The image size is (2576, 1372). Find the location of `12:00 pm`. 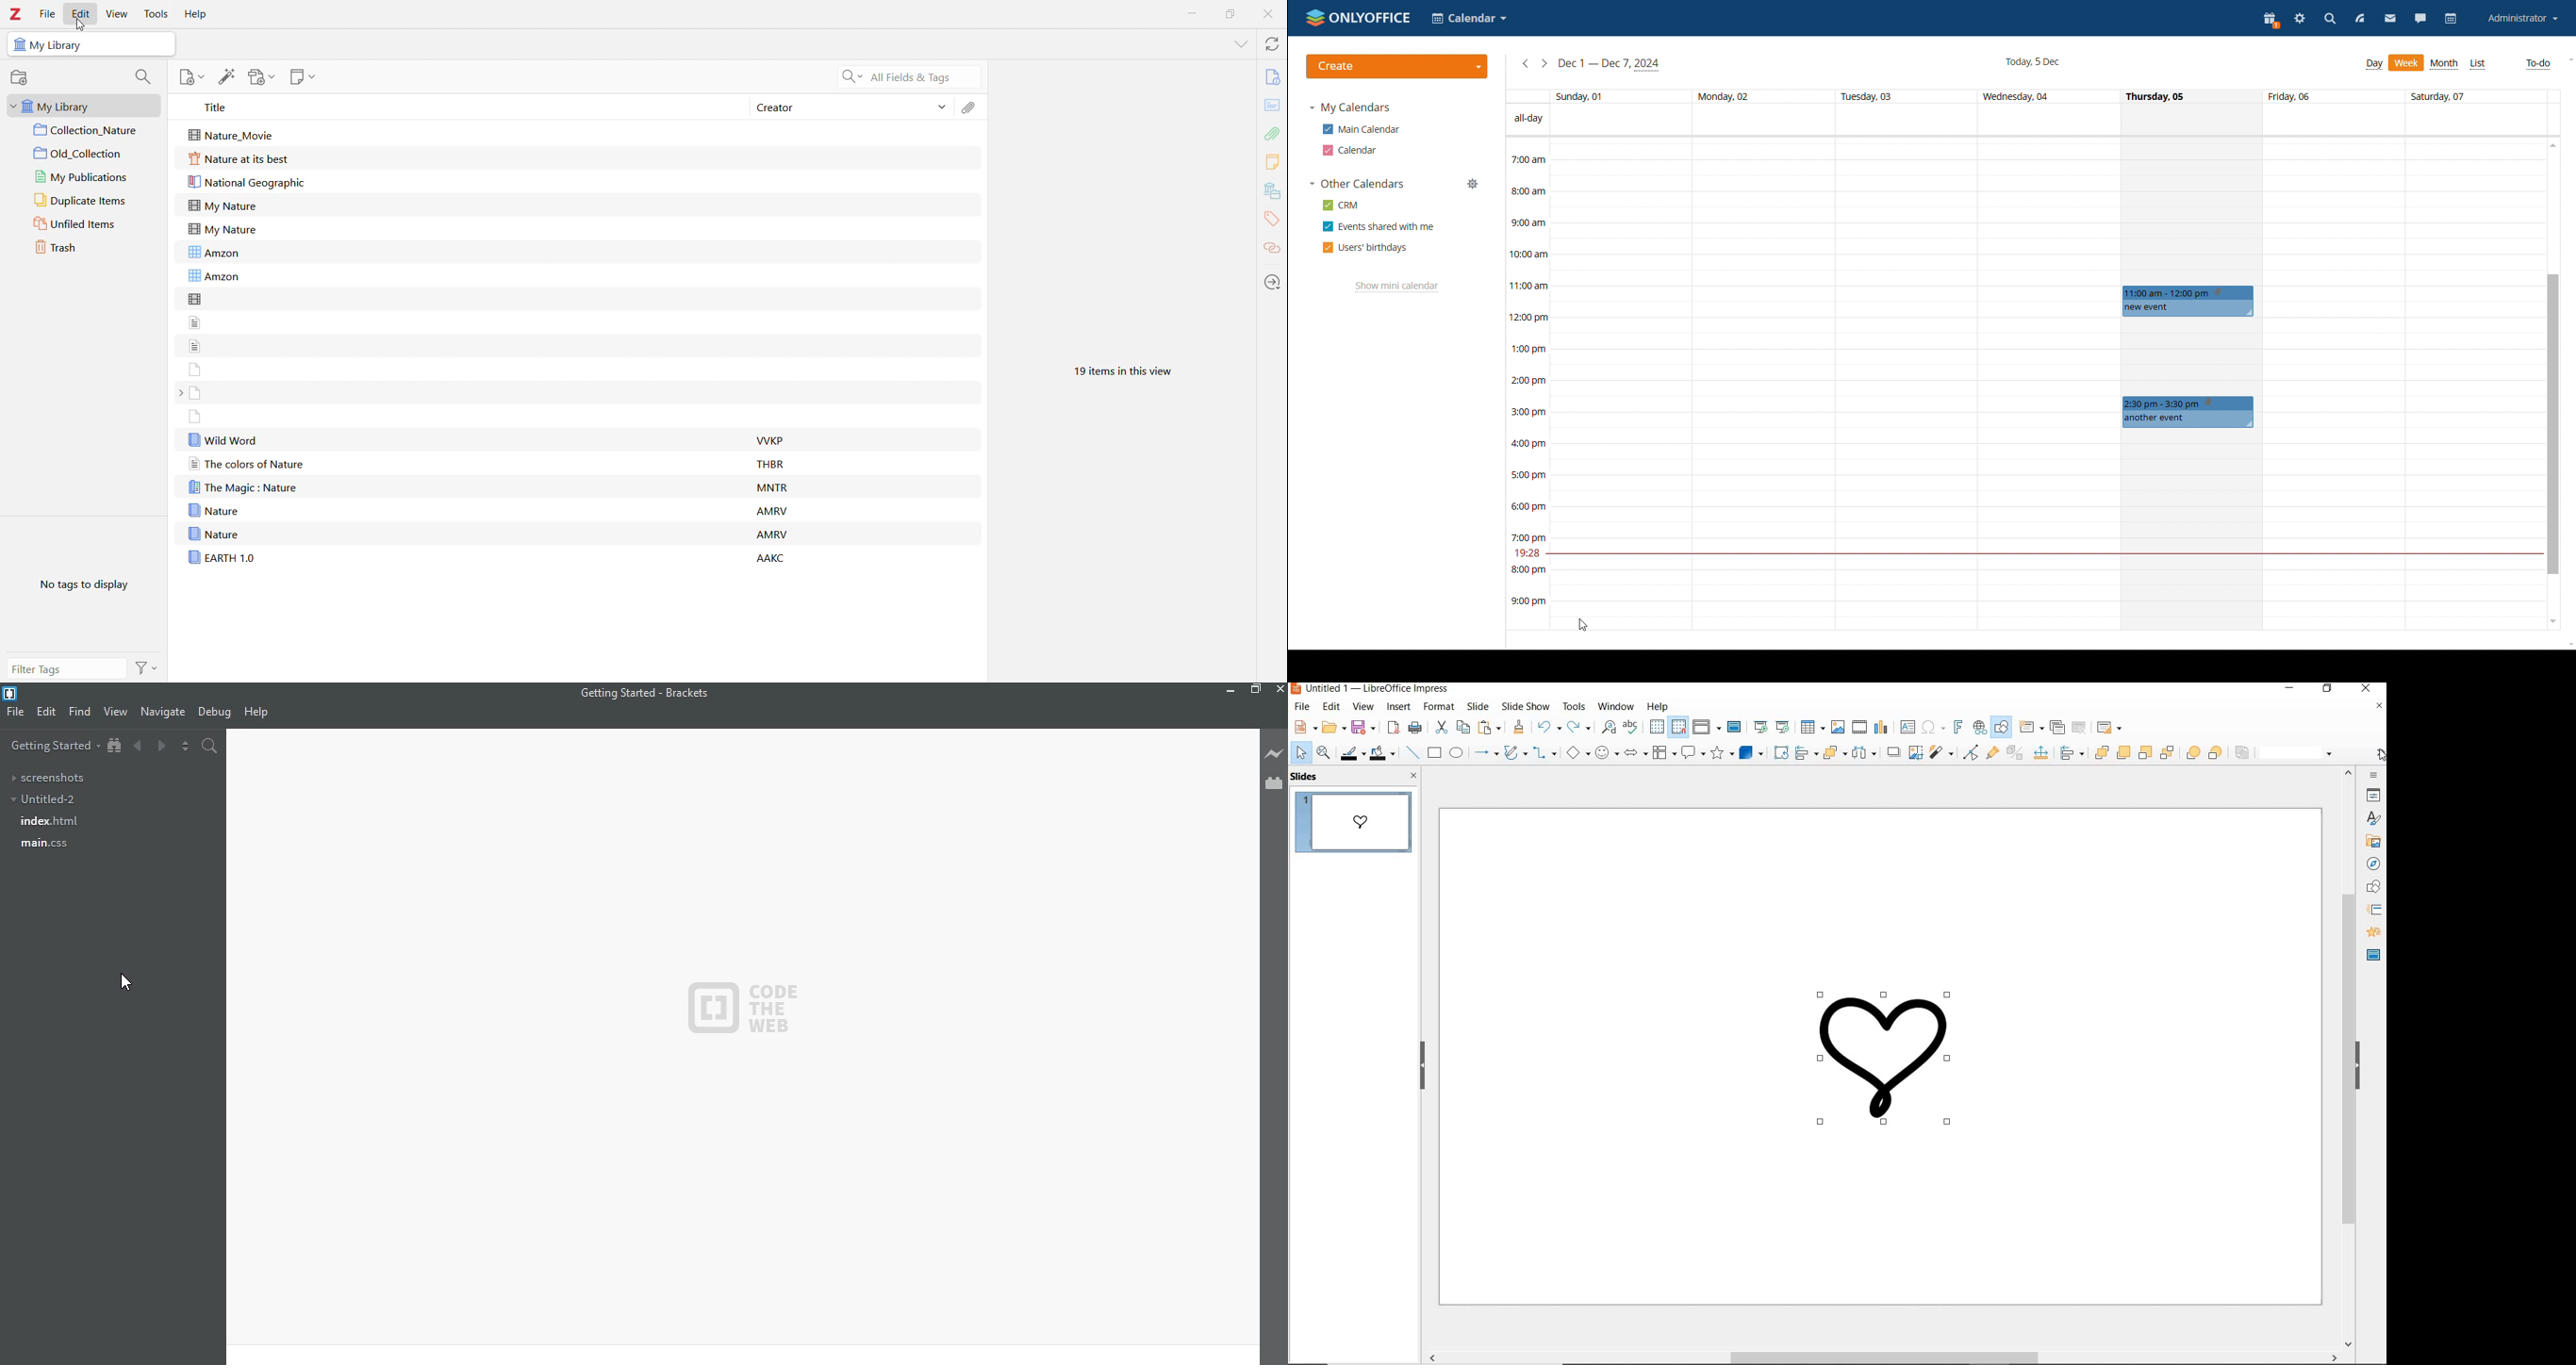

12:00 pm is located at coordinates (1530, 318).